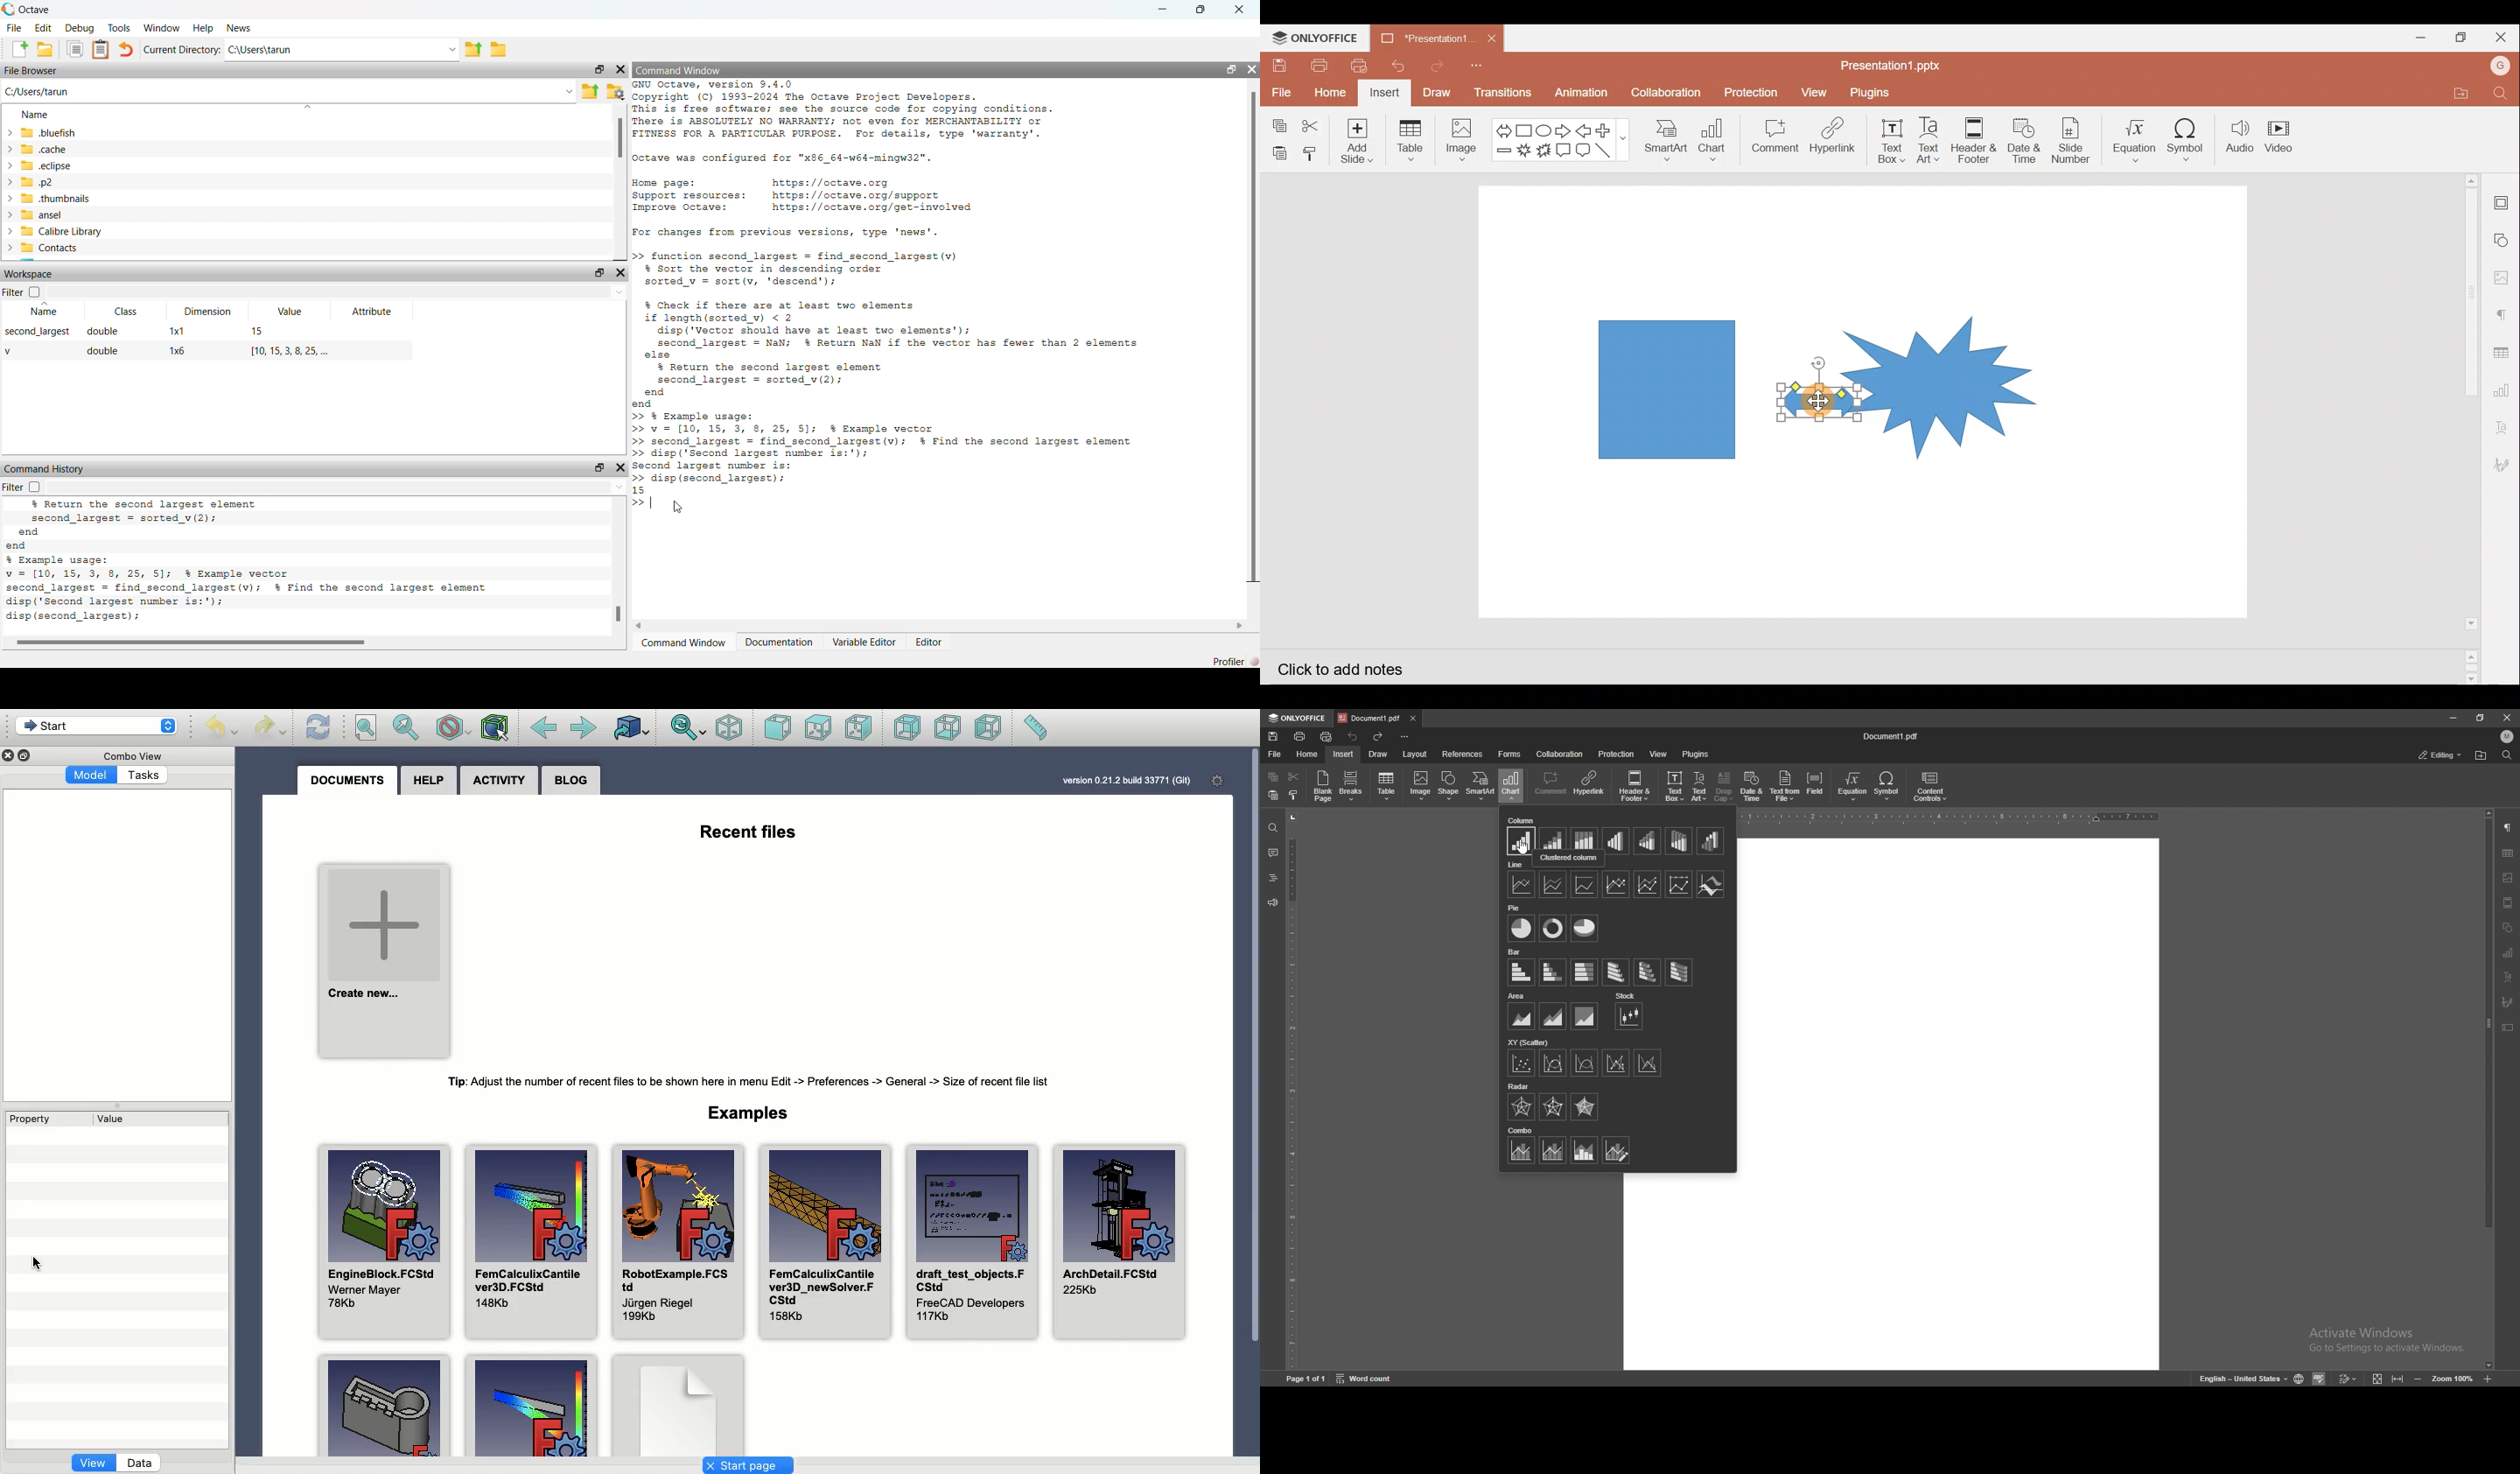 This screenshot has height=1484, width=2520. Describe the element at coordinates (598, 467) in the screenshot. I see `unlock widget` at that location.